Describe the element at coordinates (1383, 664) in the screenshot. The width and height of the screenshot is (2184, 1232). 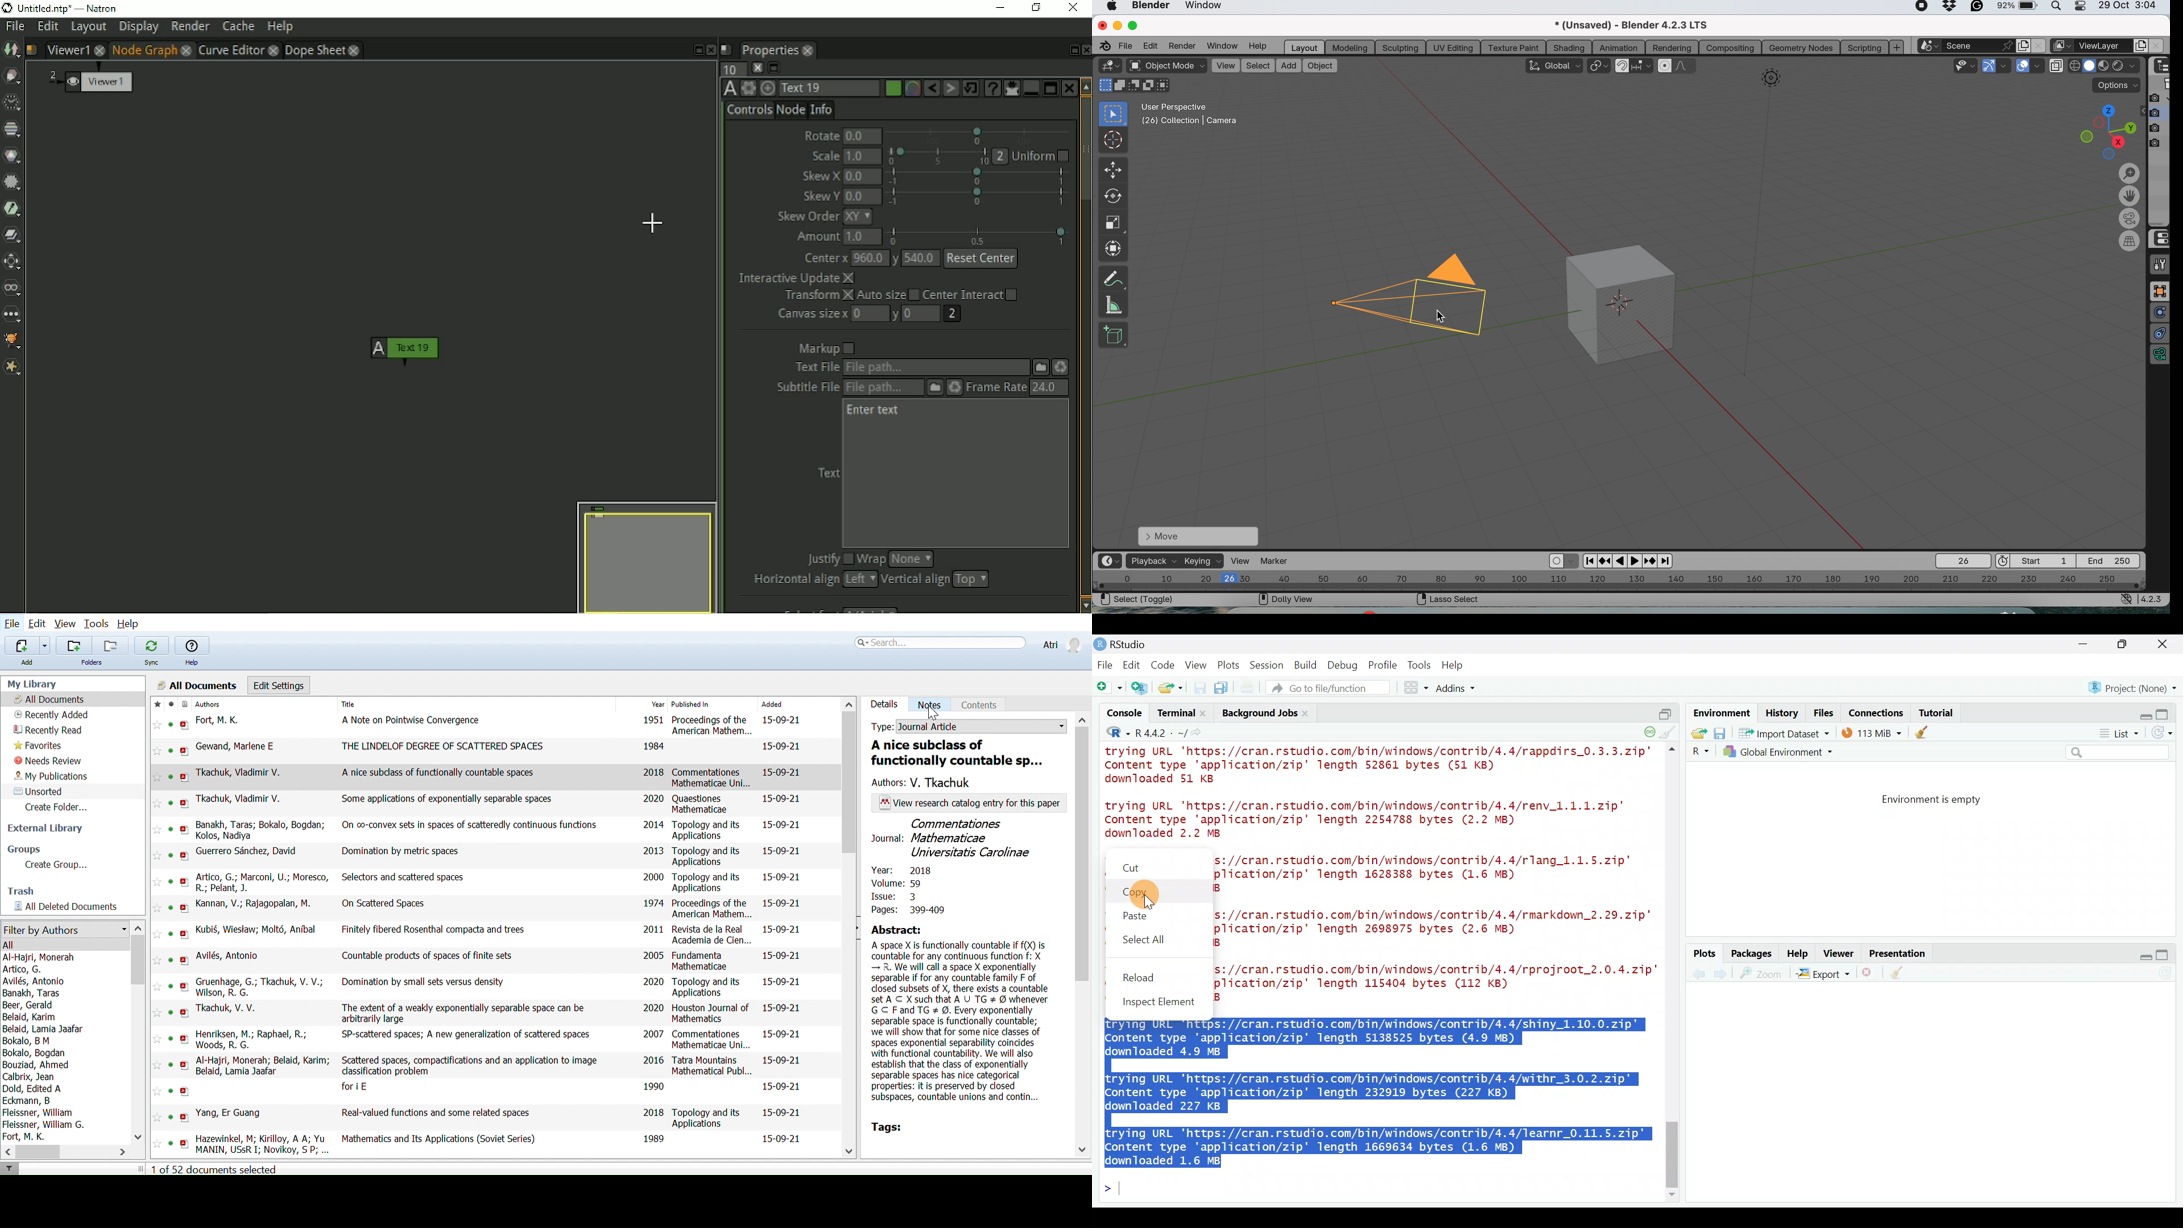
I see `Profile` at that location.